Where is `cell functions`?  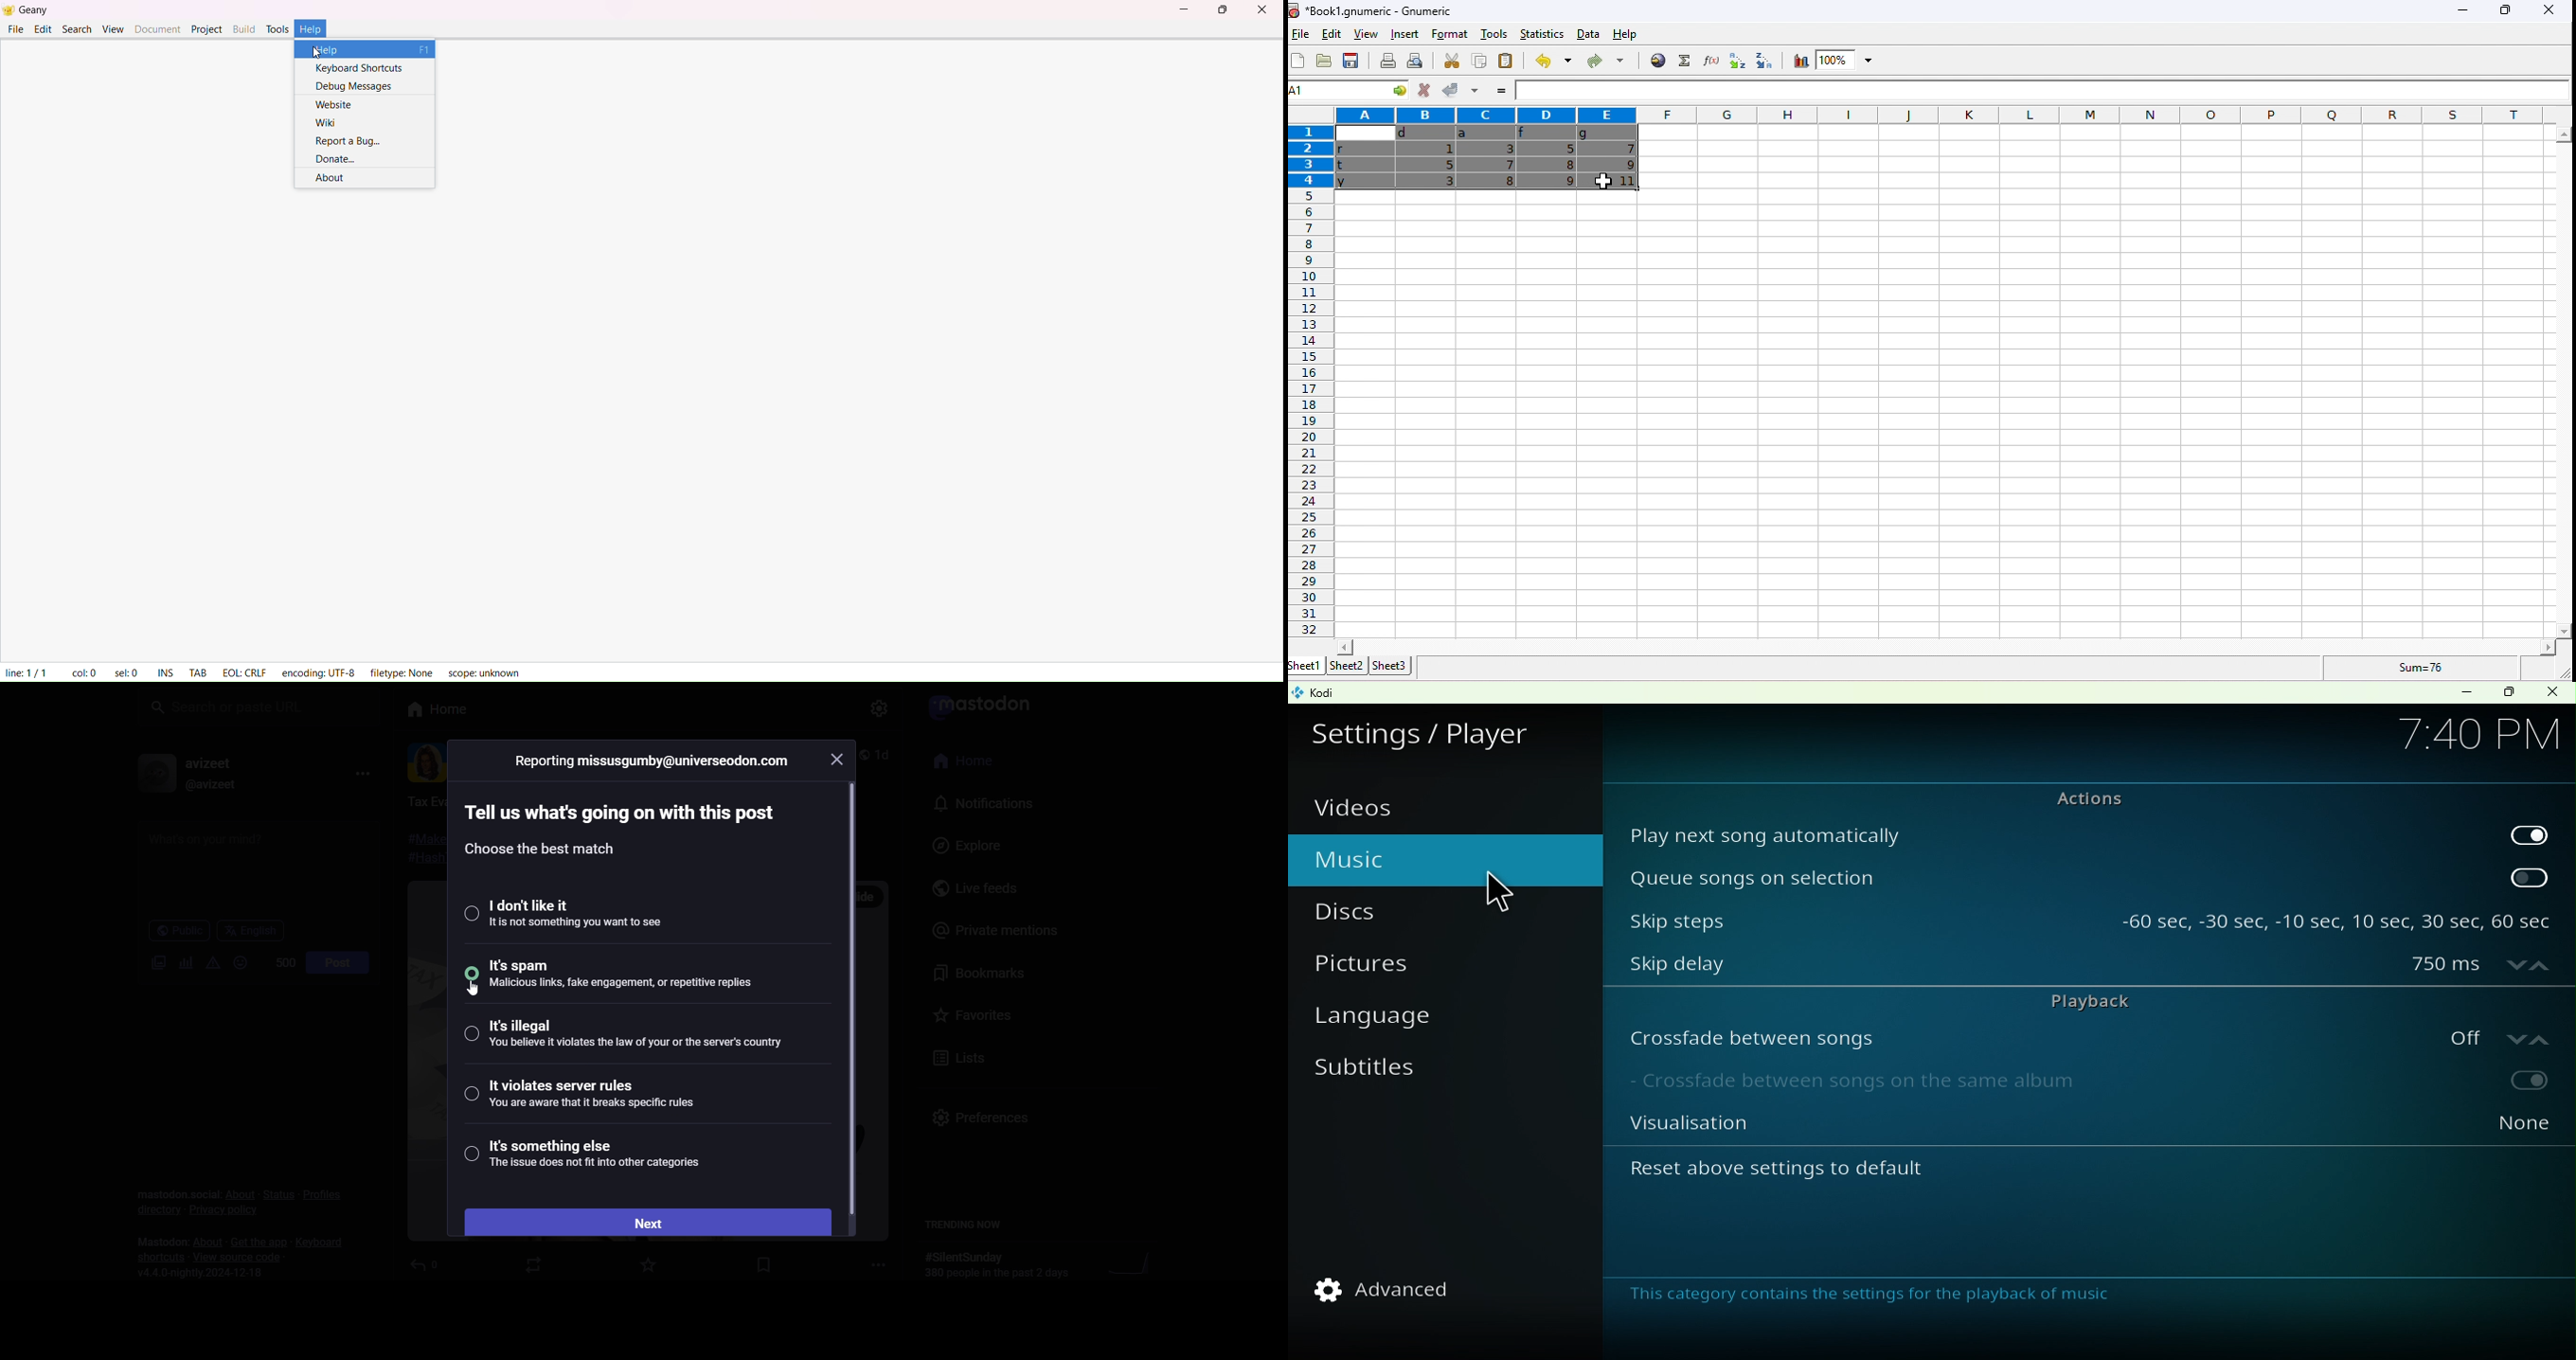
cell functions is located at coordinates (1391, 92).